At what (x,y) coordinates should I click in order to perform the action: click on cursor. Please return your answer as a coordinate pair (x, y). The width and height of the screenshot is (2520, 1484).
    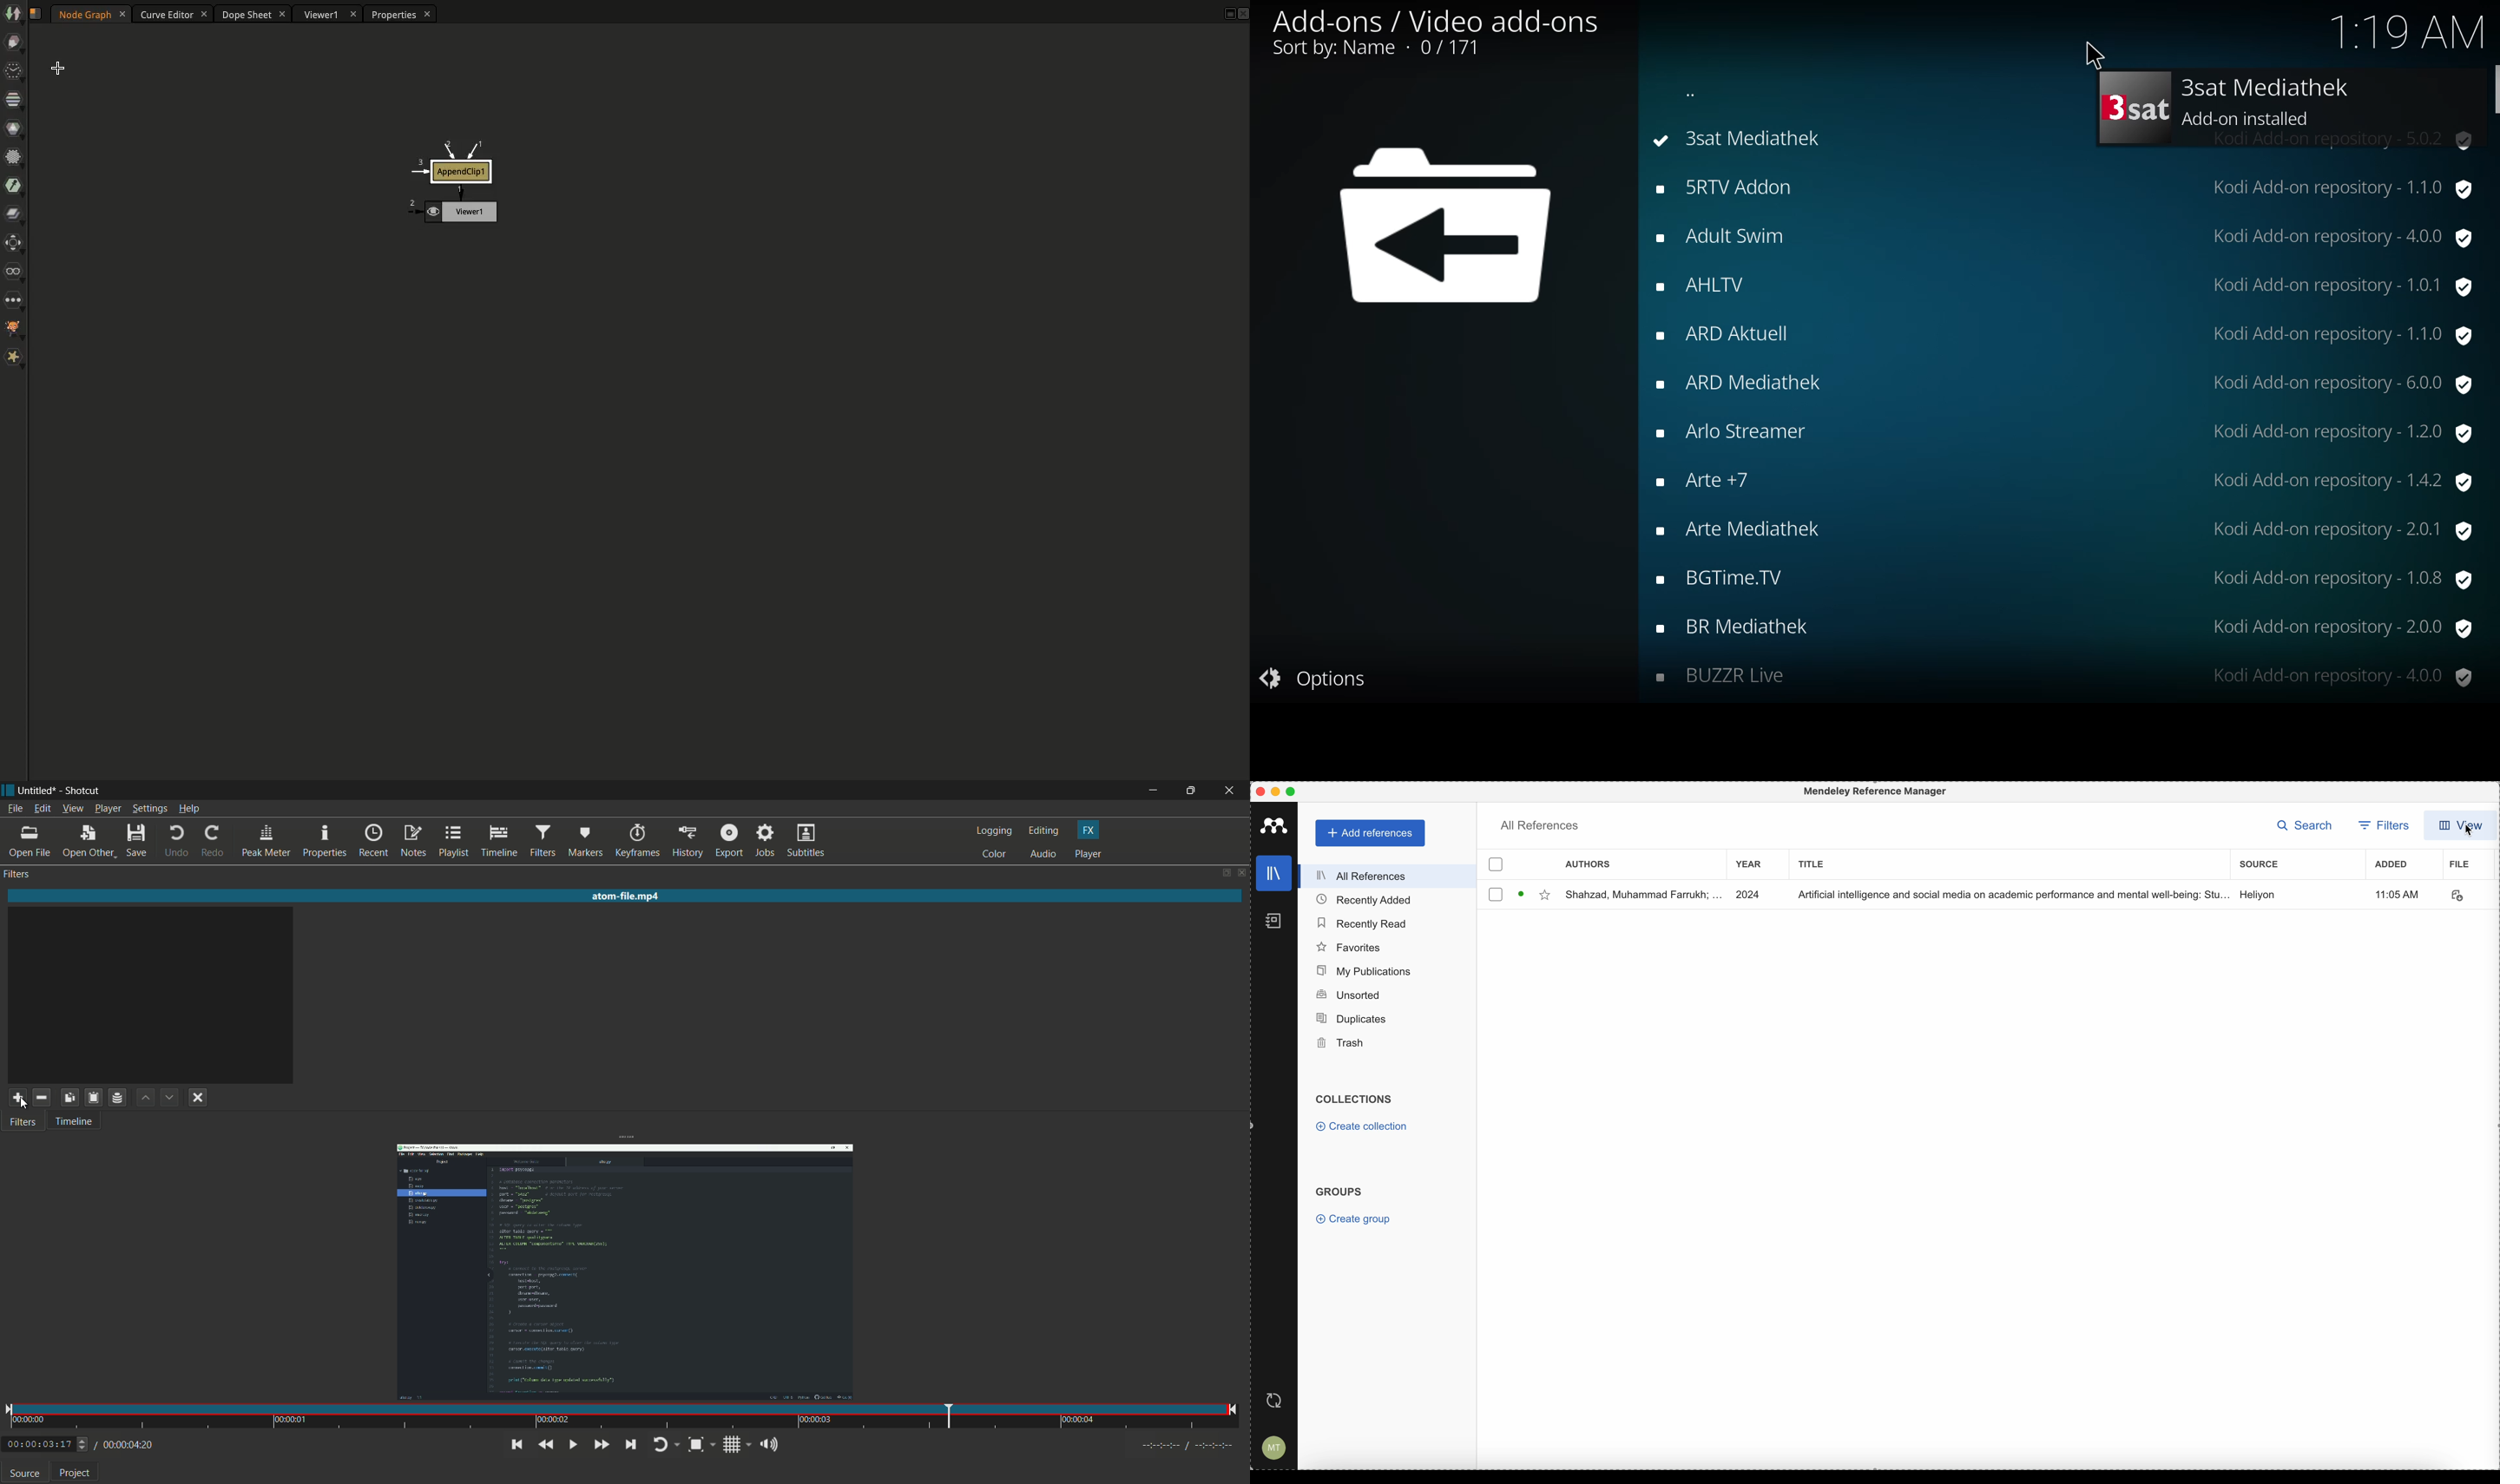
    Looking at the image, I should click on (21, 1104).